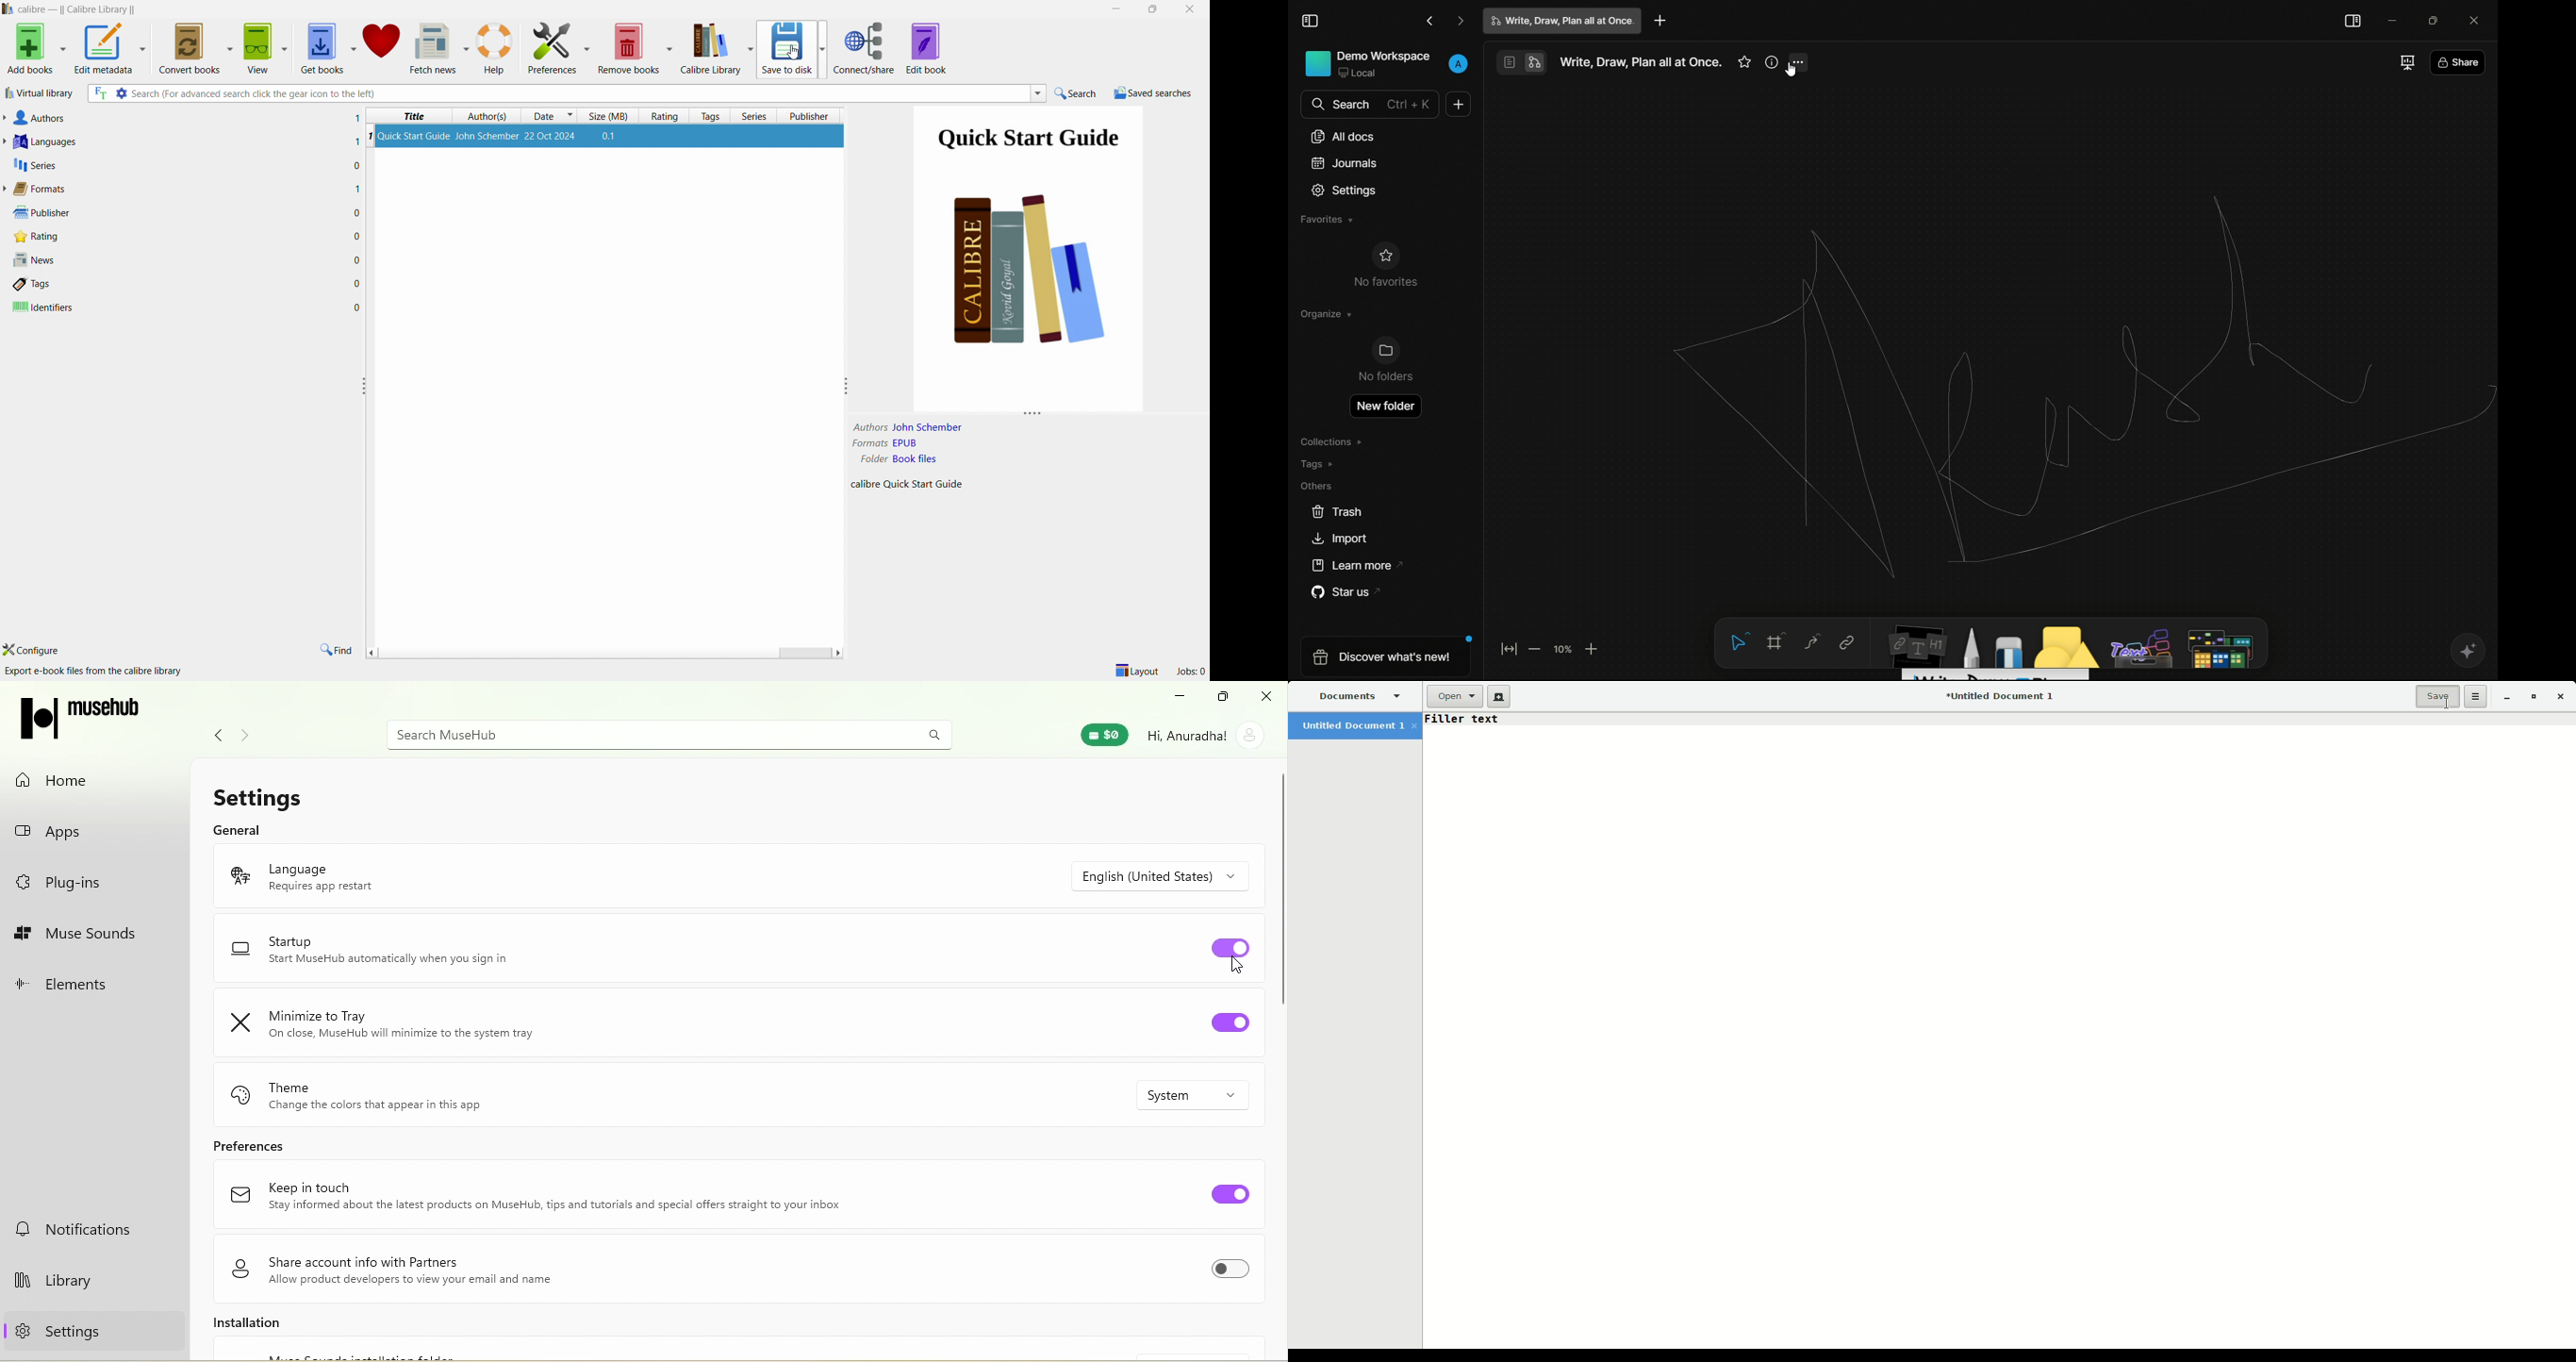  I want to click on 0, so click(356, 214).